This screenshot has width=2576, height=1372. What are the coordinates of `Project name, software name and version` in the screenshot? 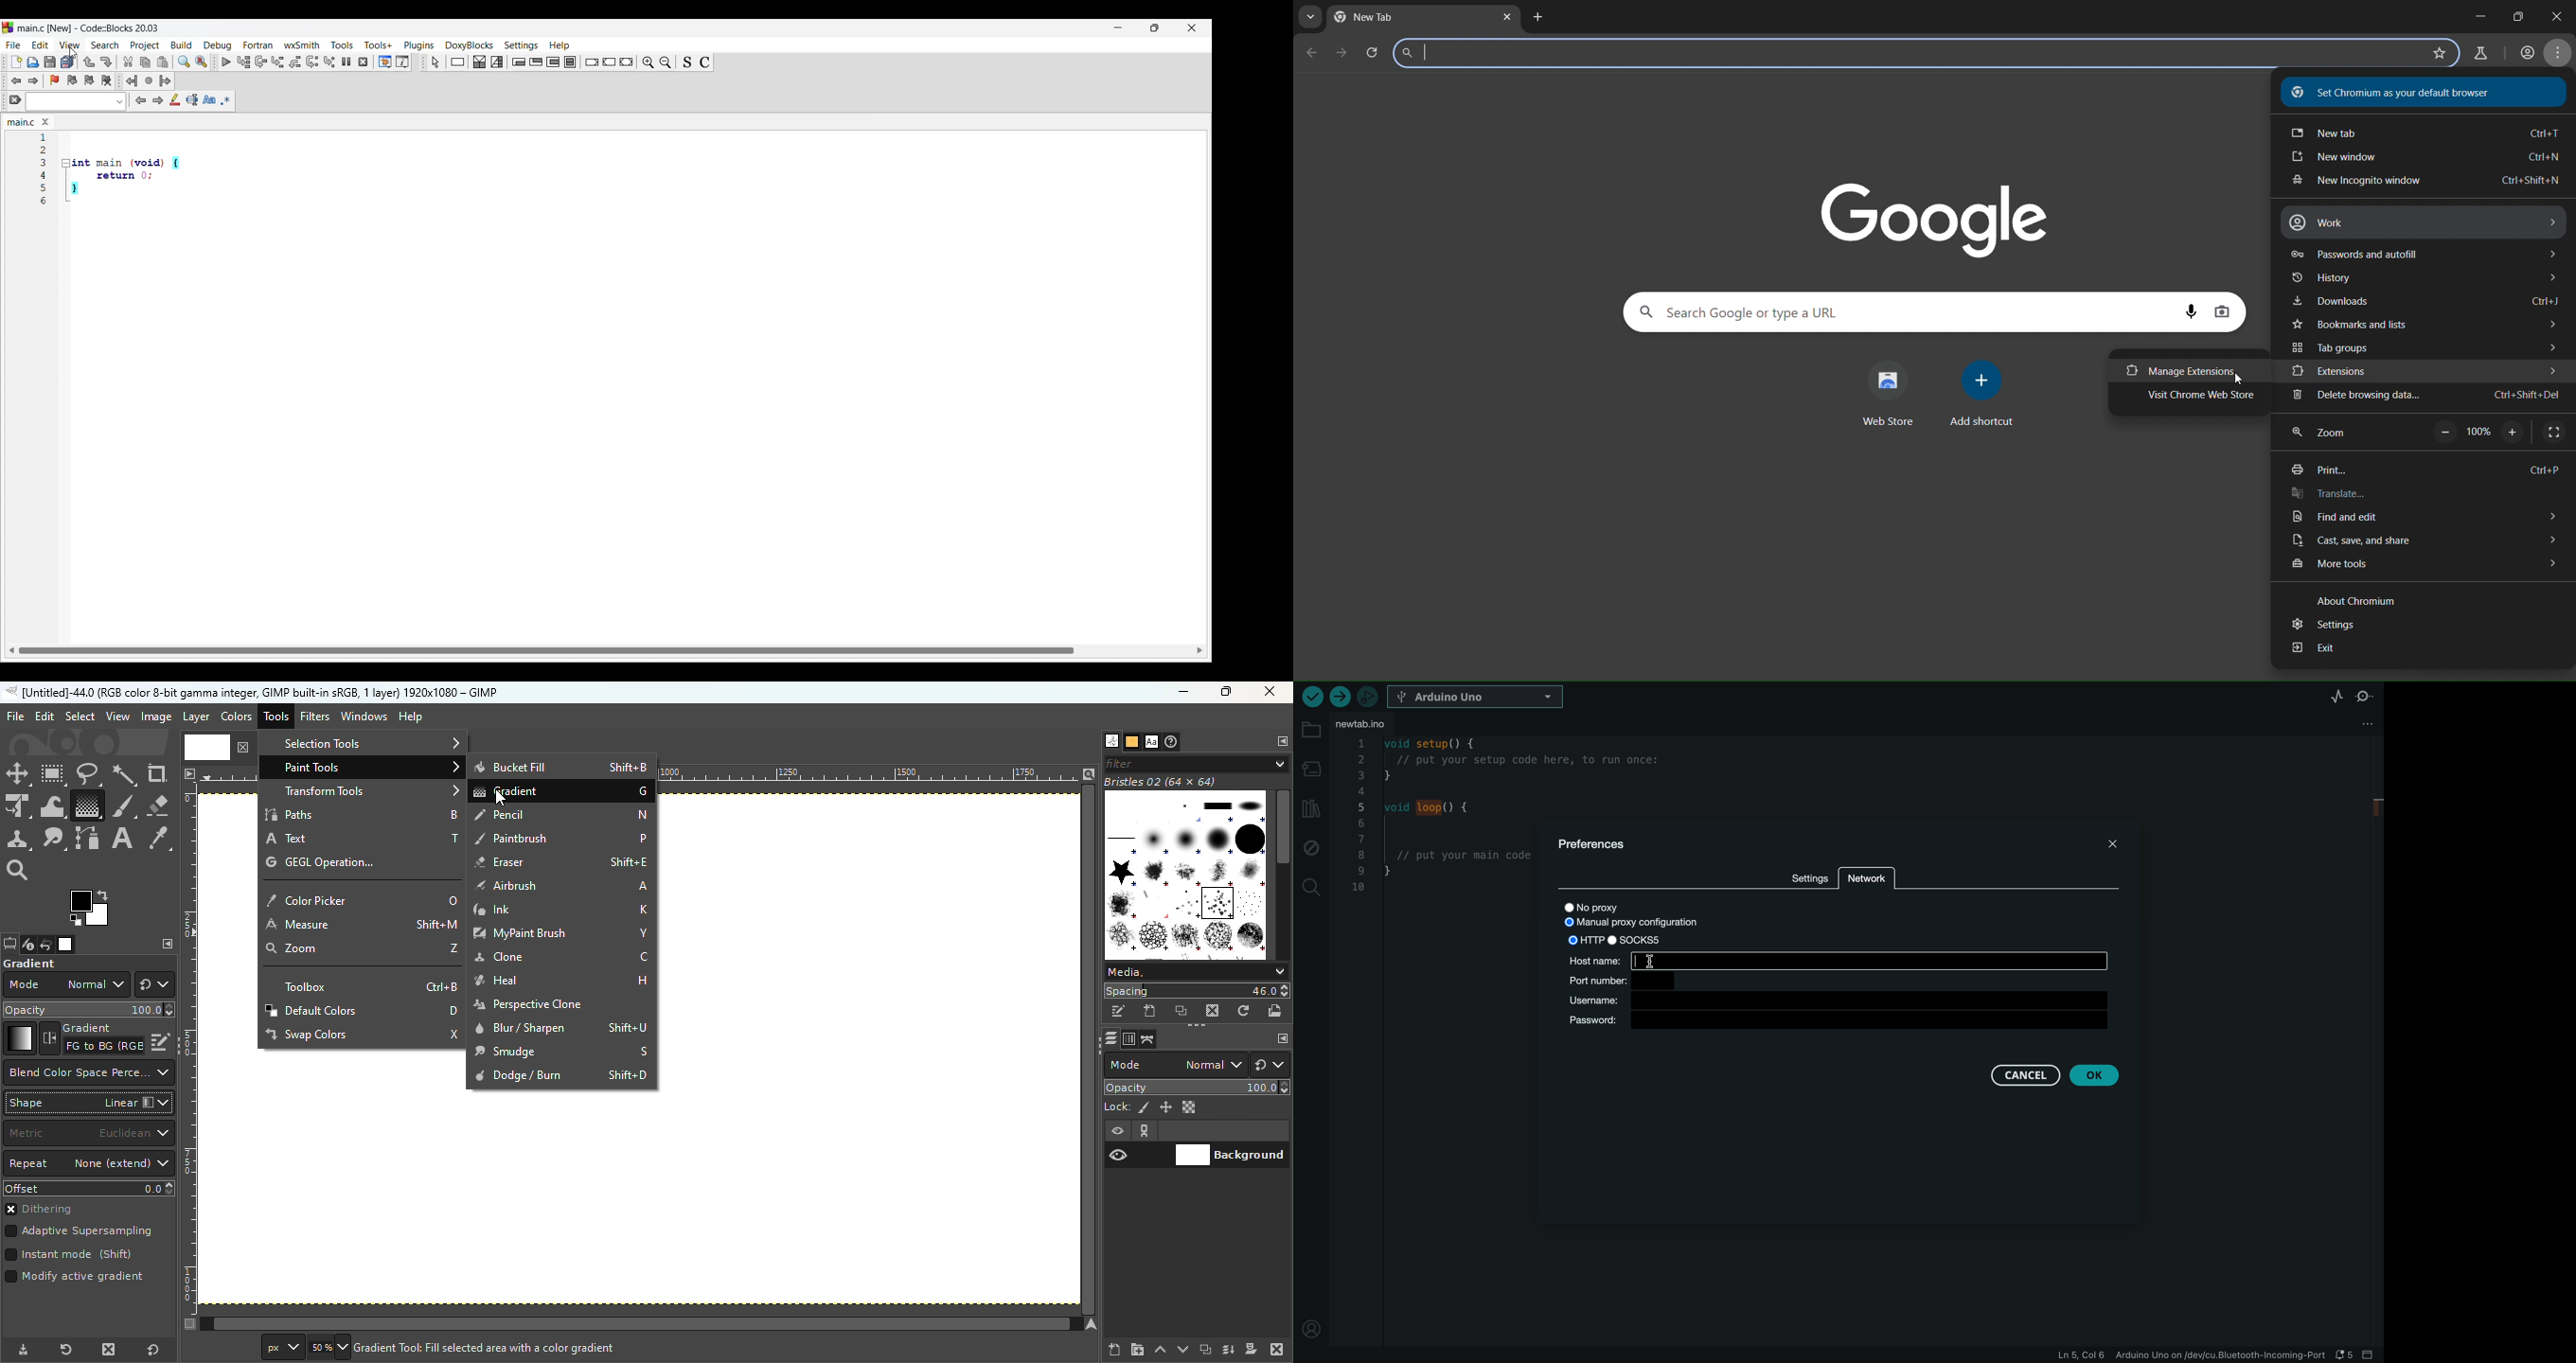 It's located at (88, 28).